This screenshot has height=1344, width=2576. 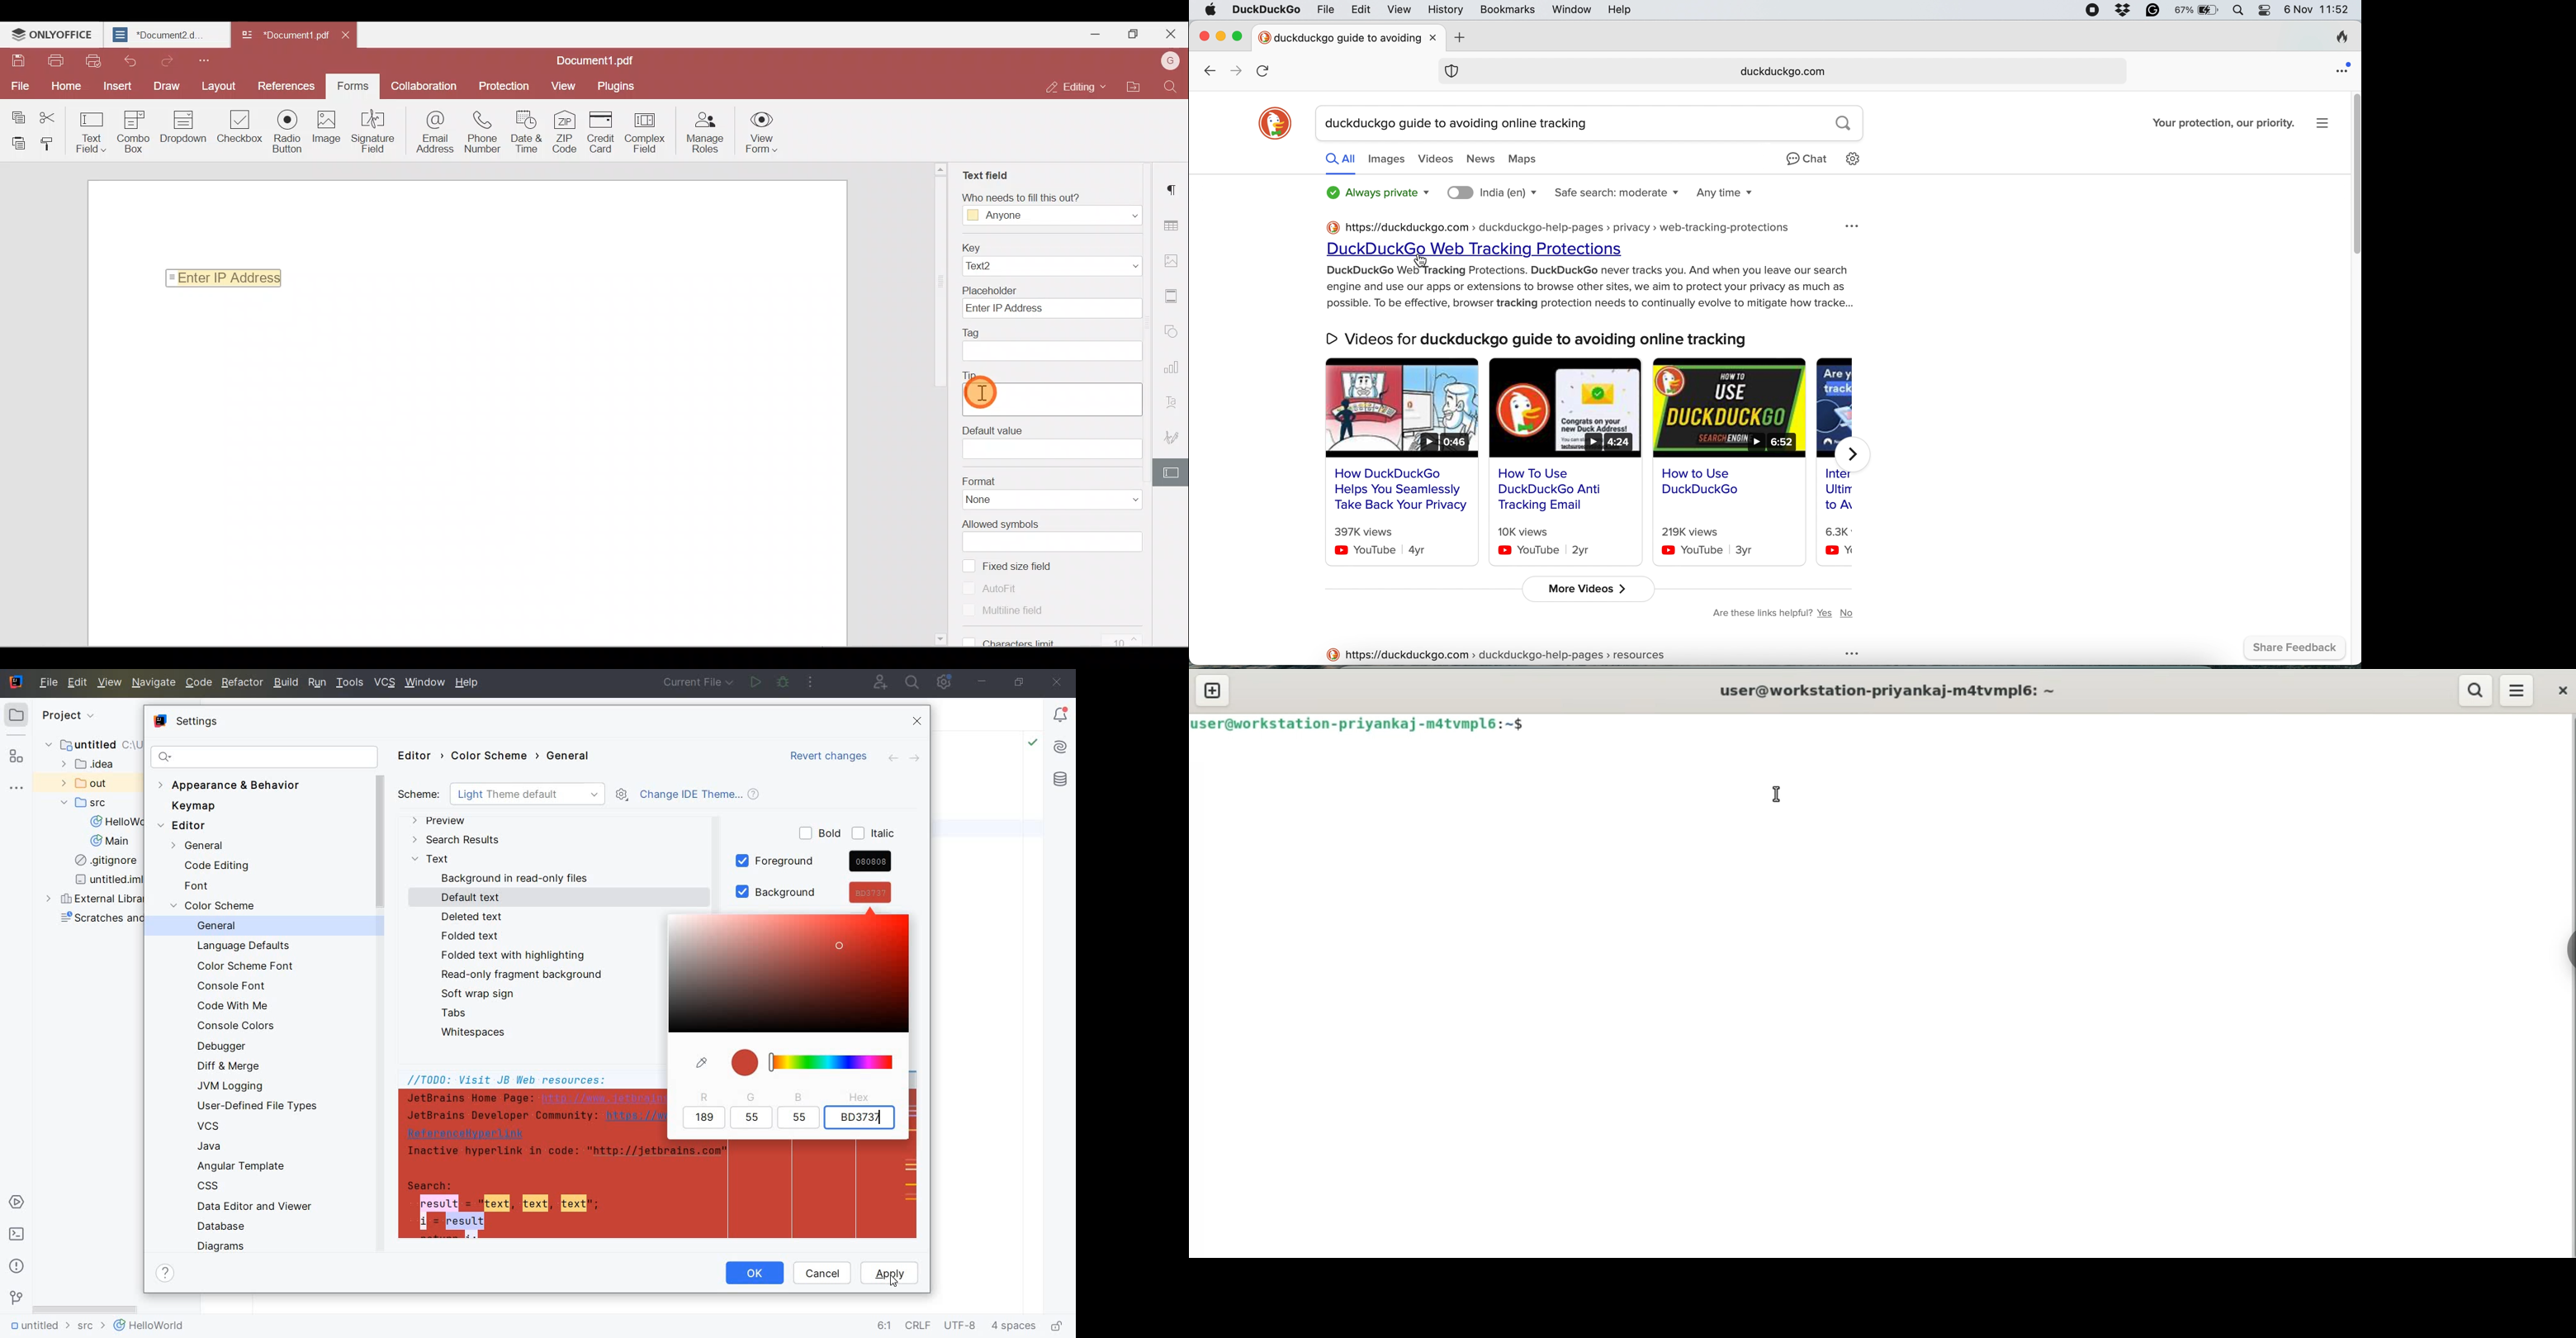 What do you see at coordinates (508, 85) in the screenshot?
I see `Protection` at bounding box center [508, 85].